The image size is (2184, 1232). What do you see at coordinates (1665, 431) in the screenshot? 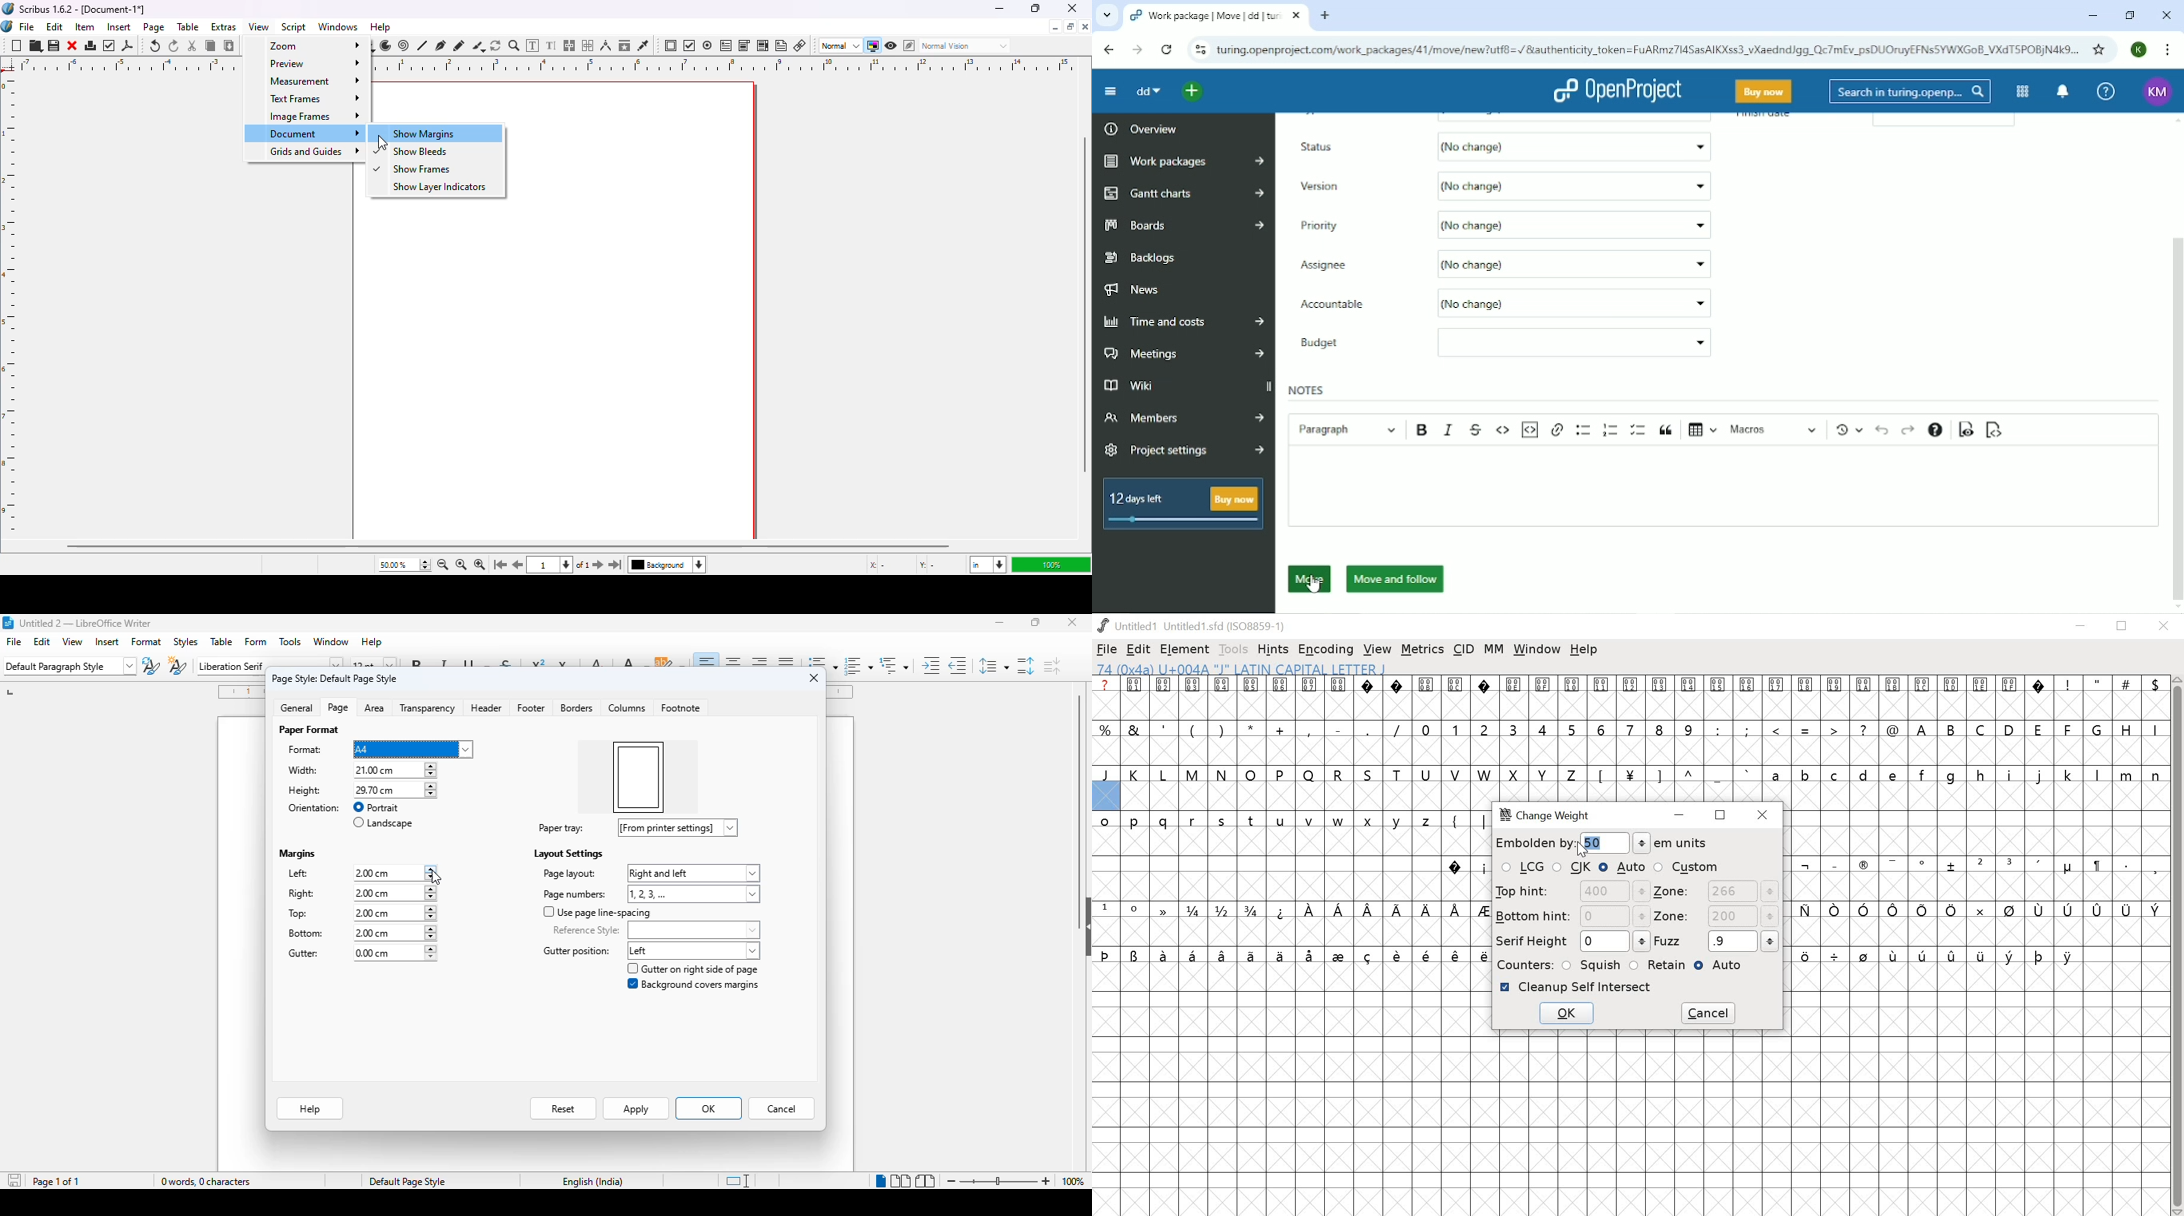
I see `Block quote` at bounding box center [1665, 431].